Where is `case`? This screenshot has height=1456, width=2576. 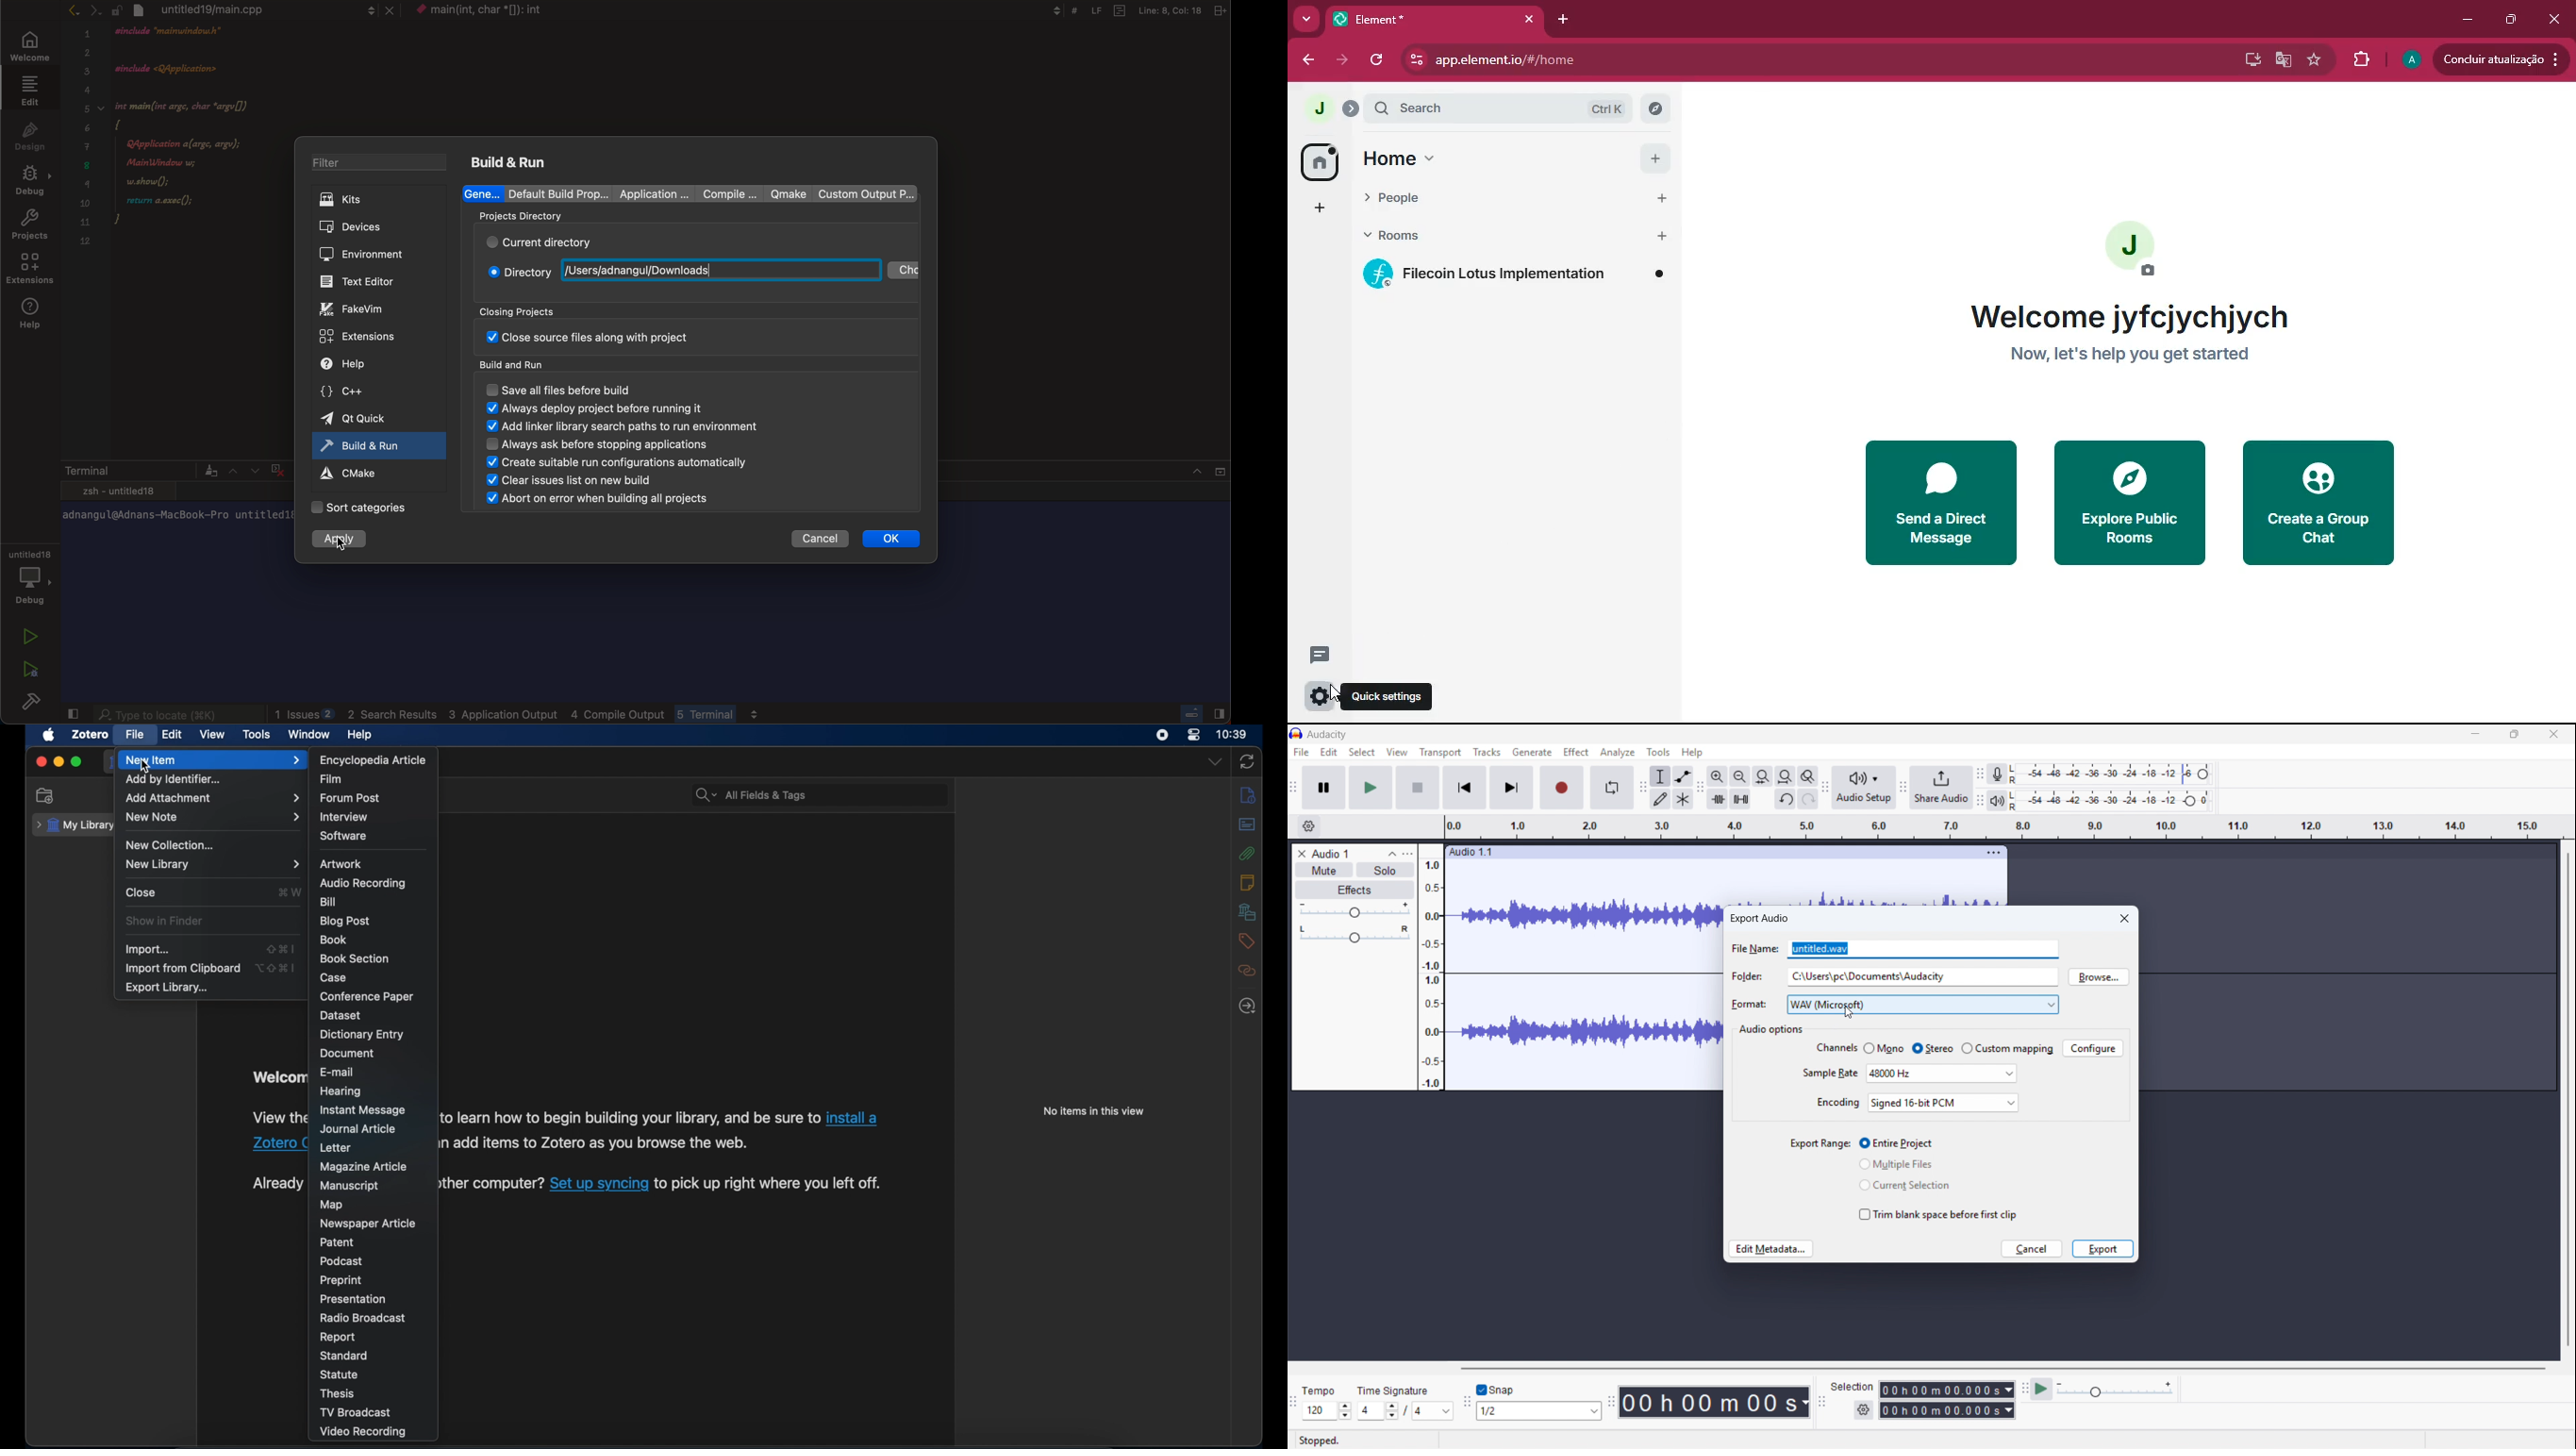 case is located at coordinates (333, 978).